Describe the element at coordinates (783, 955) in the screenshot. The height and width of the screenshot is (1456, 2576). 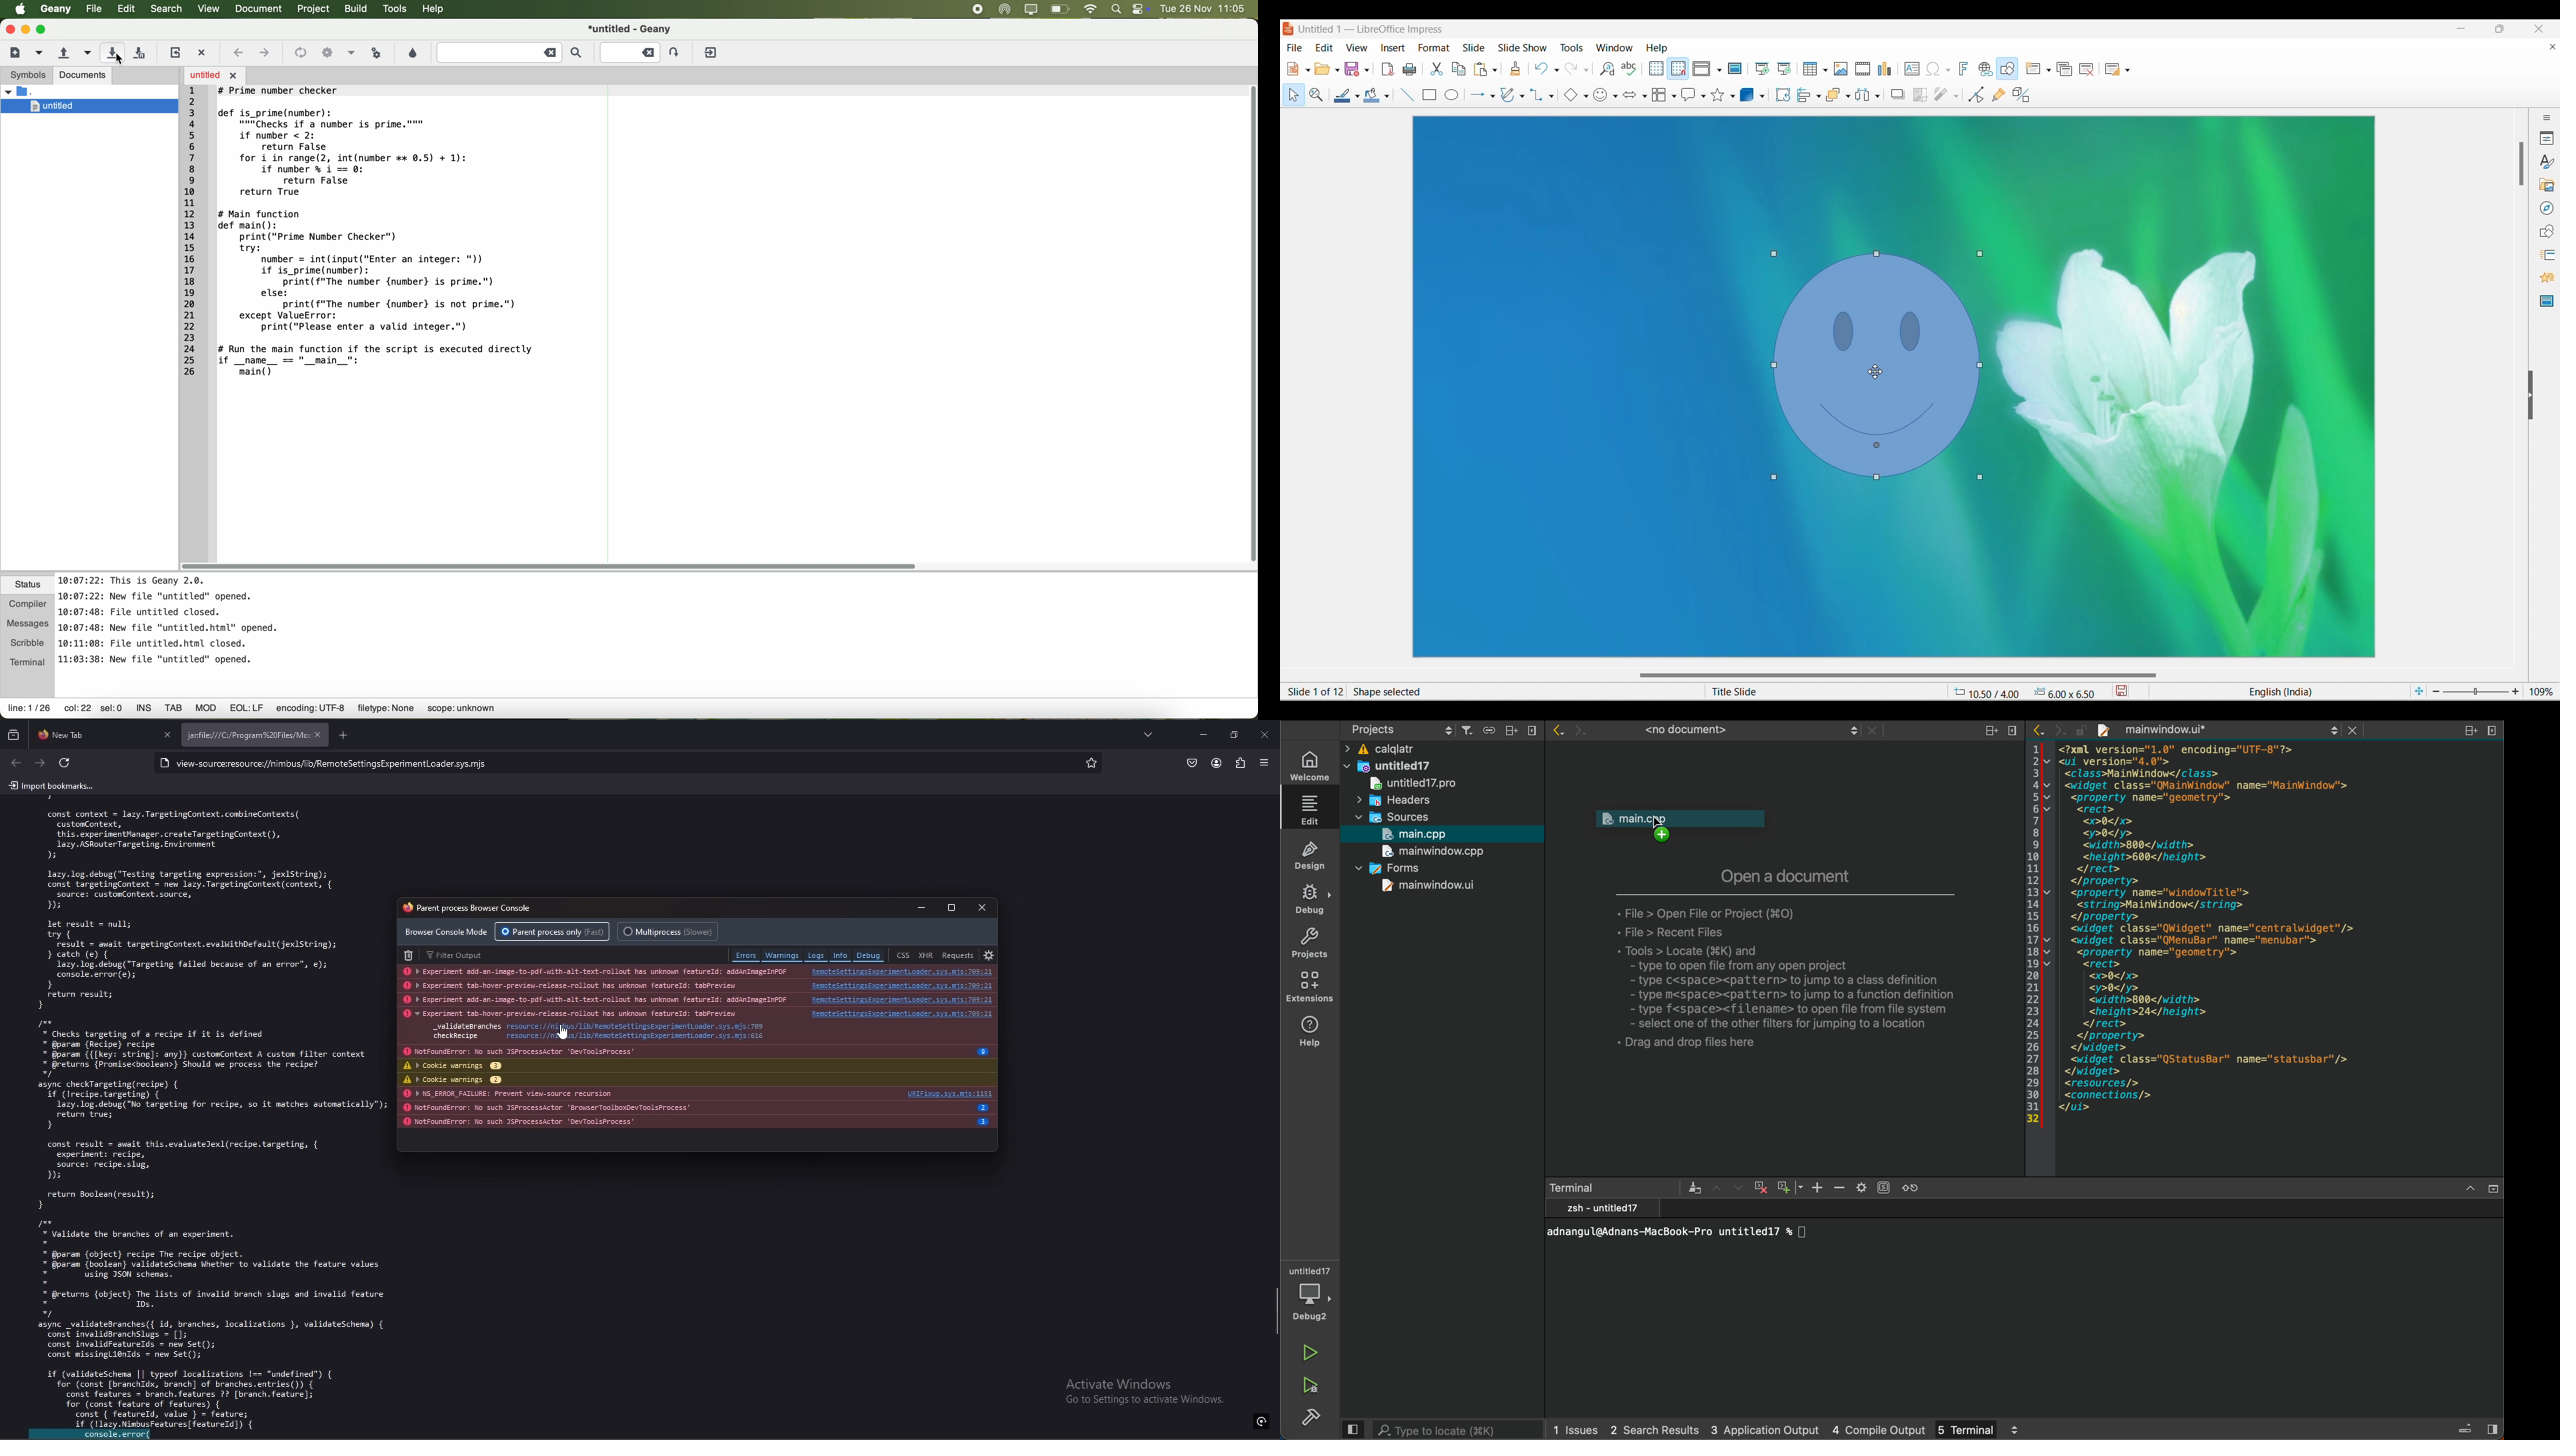
I see `warnings` at that location.